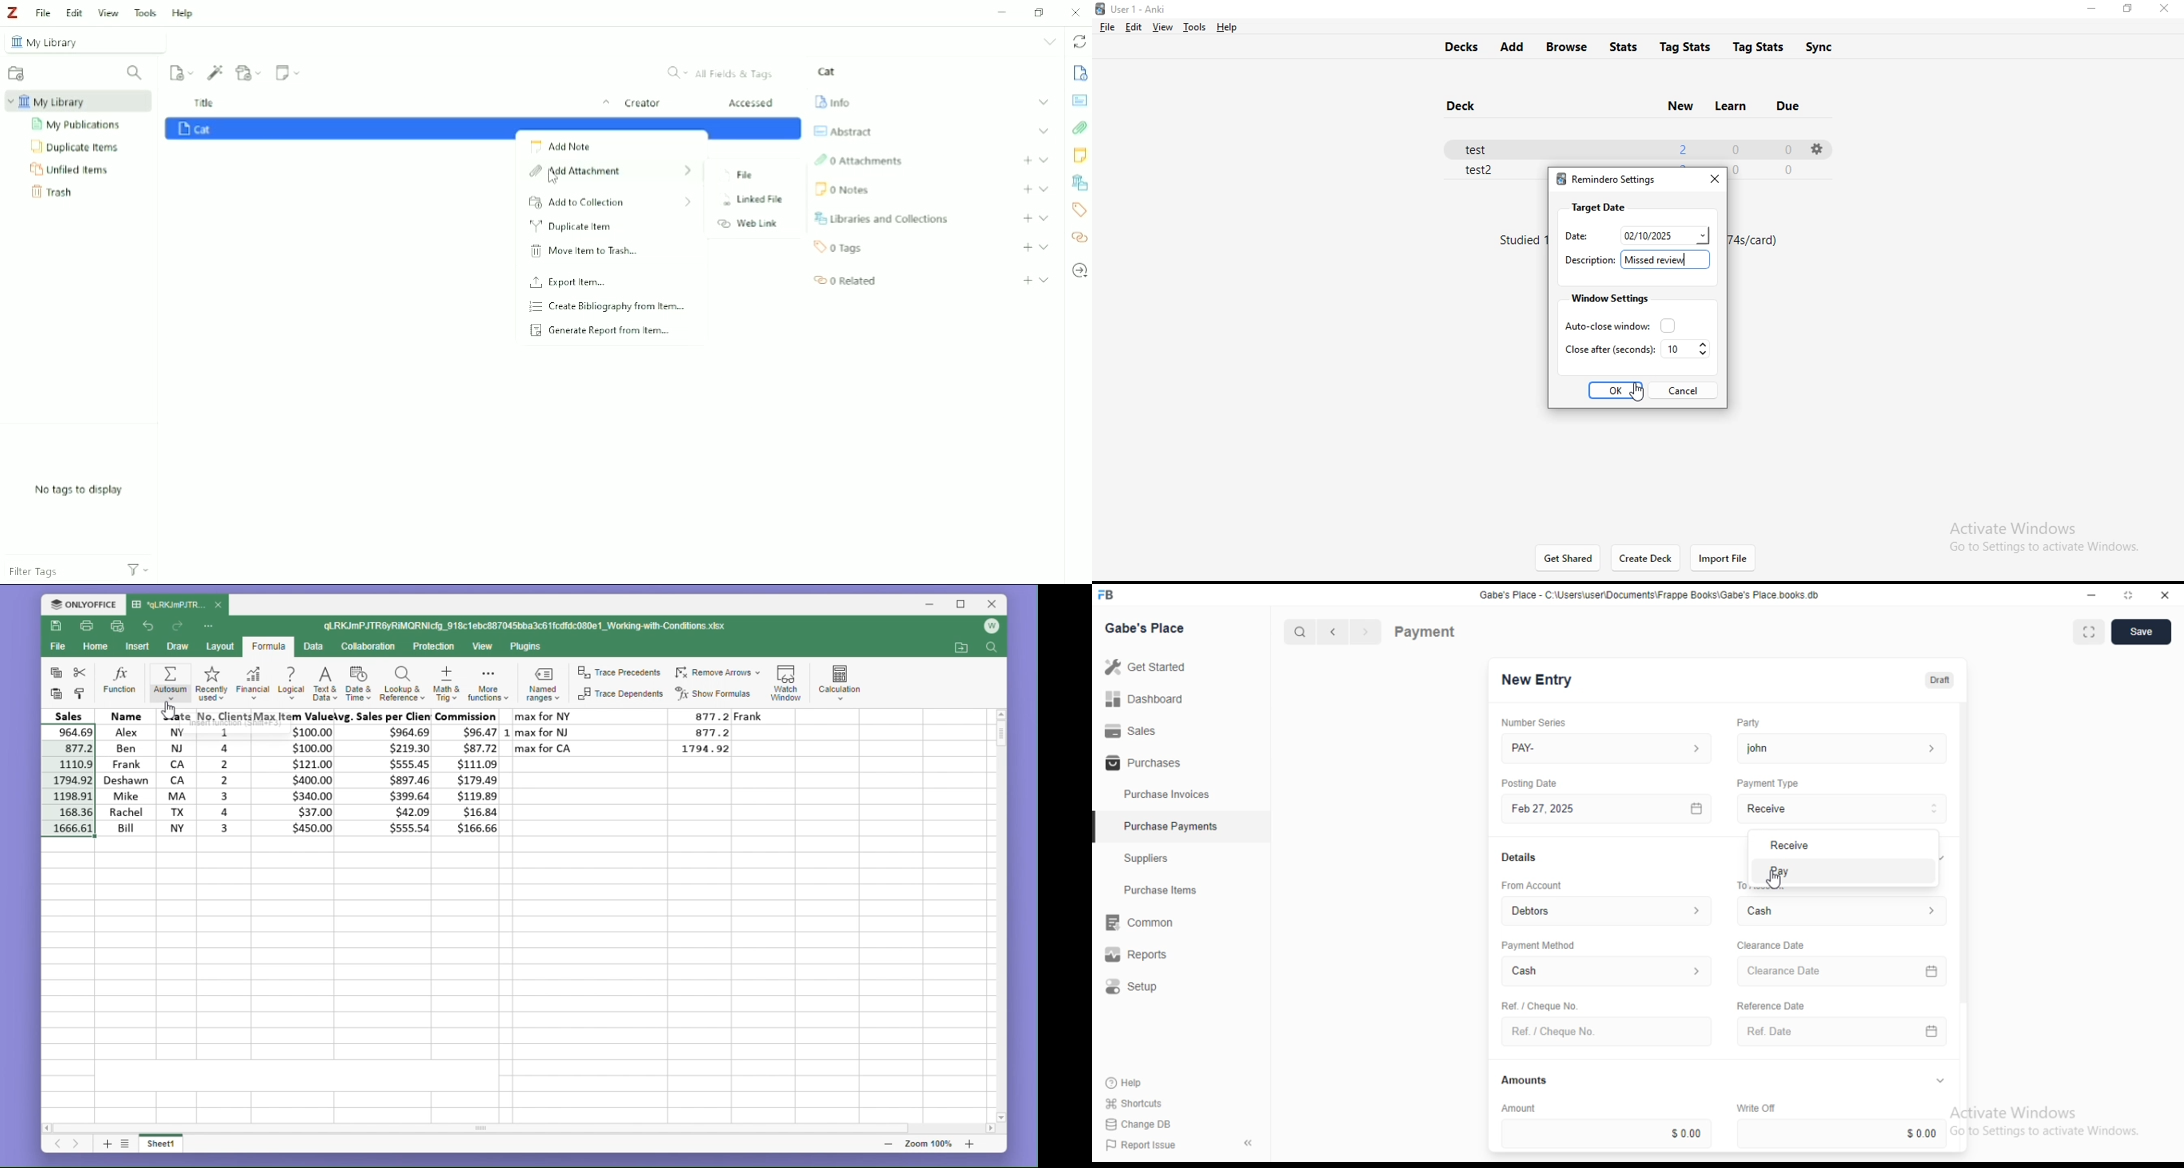  What do you see at coordinates (841, 189) in the screenshot?
I see `Notes` at bounding box center [841, 189].